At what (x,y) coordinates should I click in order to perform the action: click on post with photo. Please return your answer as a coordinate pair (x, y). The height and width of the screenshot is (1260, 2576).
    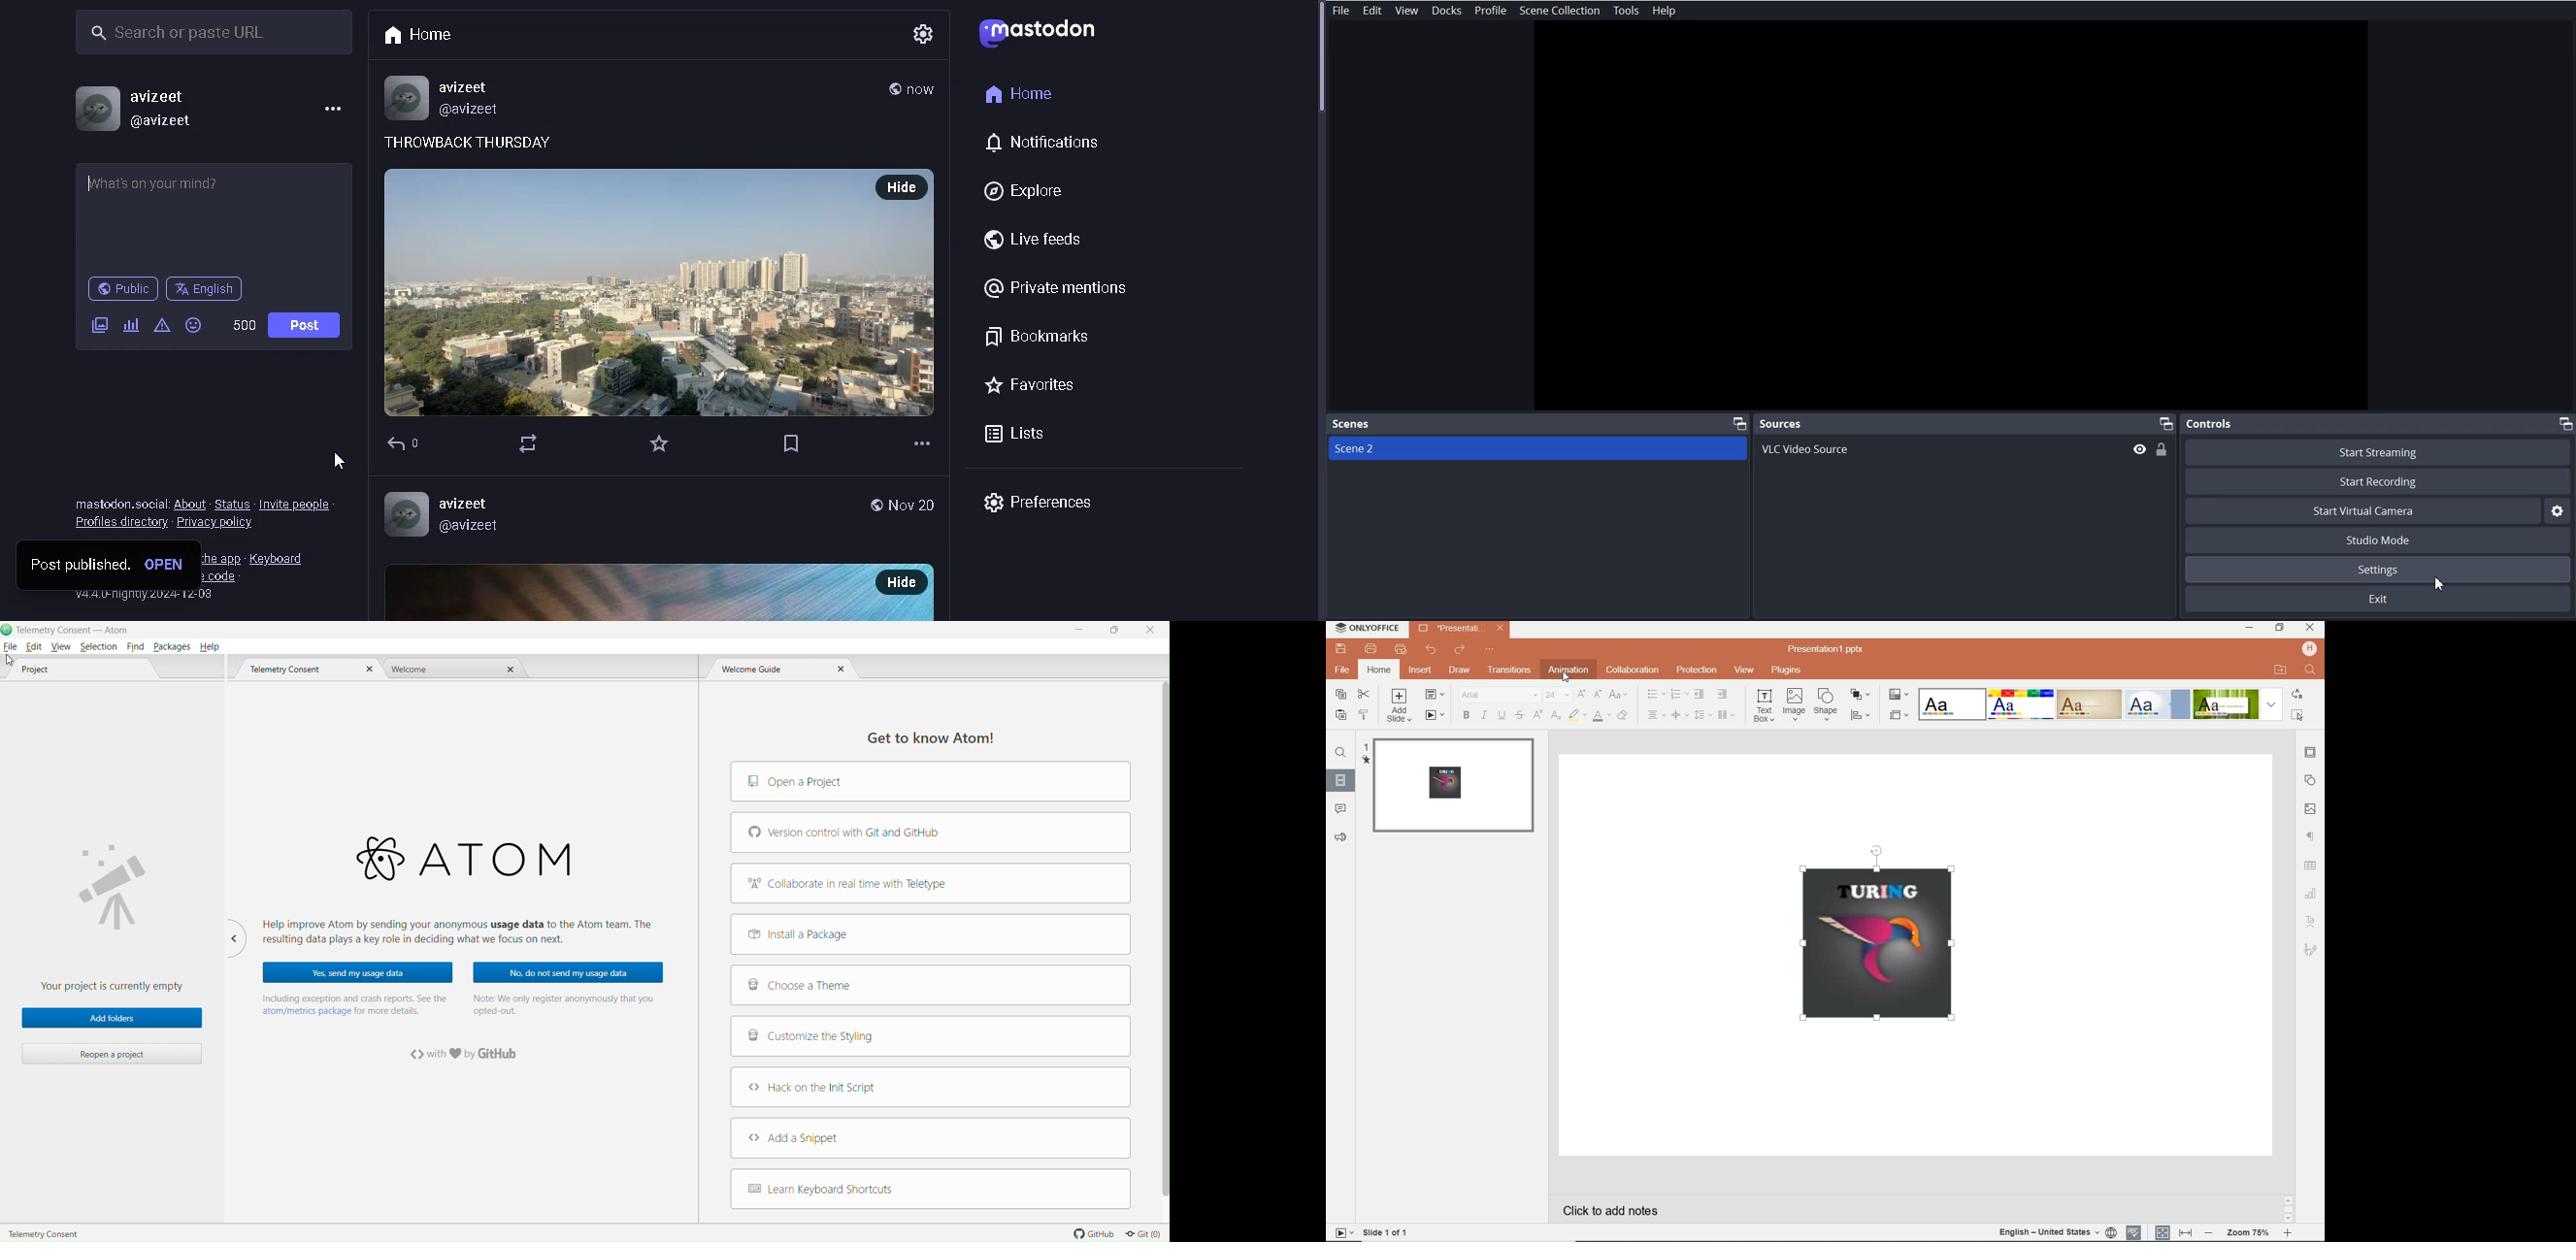
    Looking at the image, I should click on (664, 295).